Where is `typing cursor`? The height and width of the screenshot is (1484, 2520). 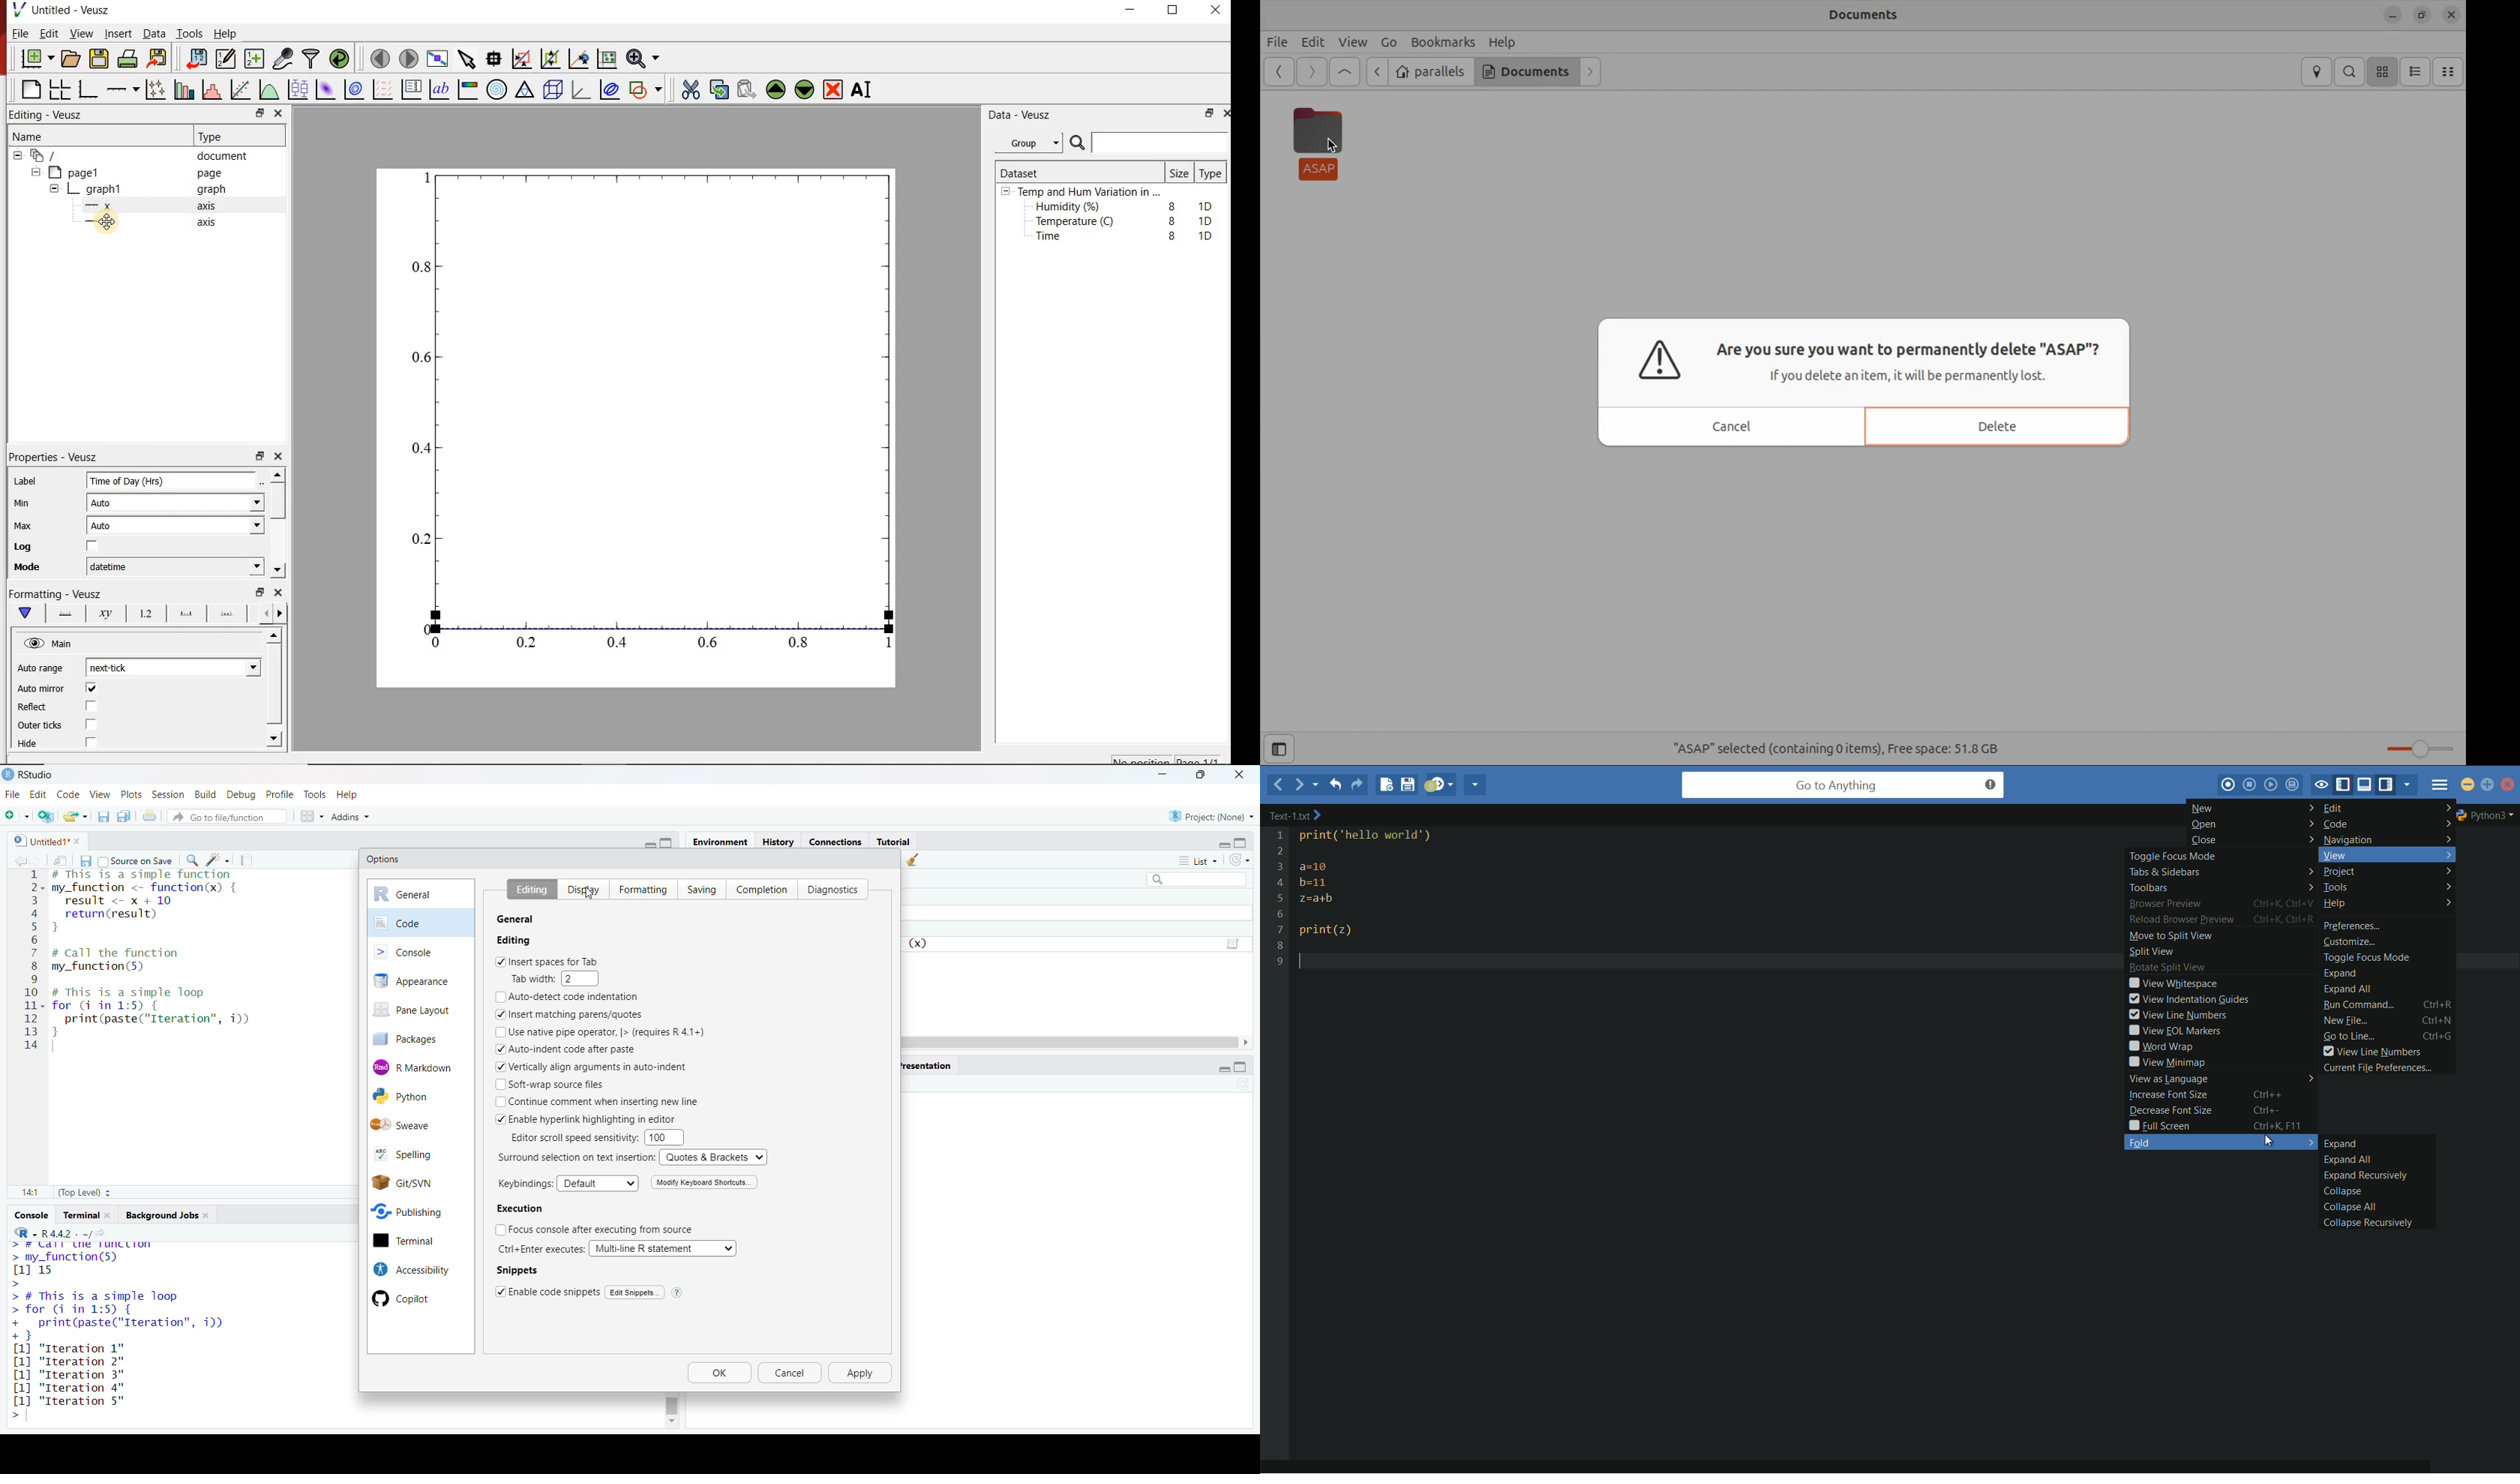
typing cursor is located at coordinates (57, 1047).